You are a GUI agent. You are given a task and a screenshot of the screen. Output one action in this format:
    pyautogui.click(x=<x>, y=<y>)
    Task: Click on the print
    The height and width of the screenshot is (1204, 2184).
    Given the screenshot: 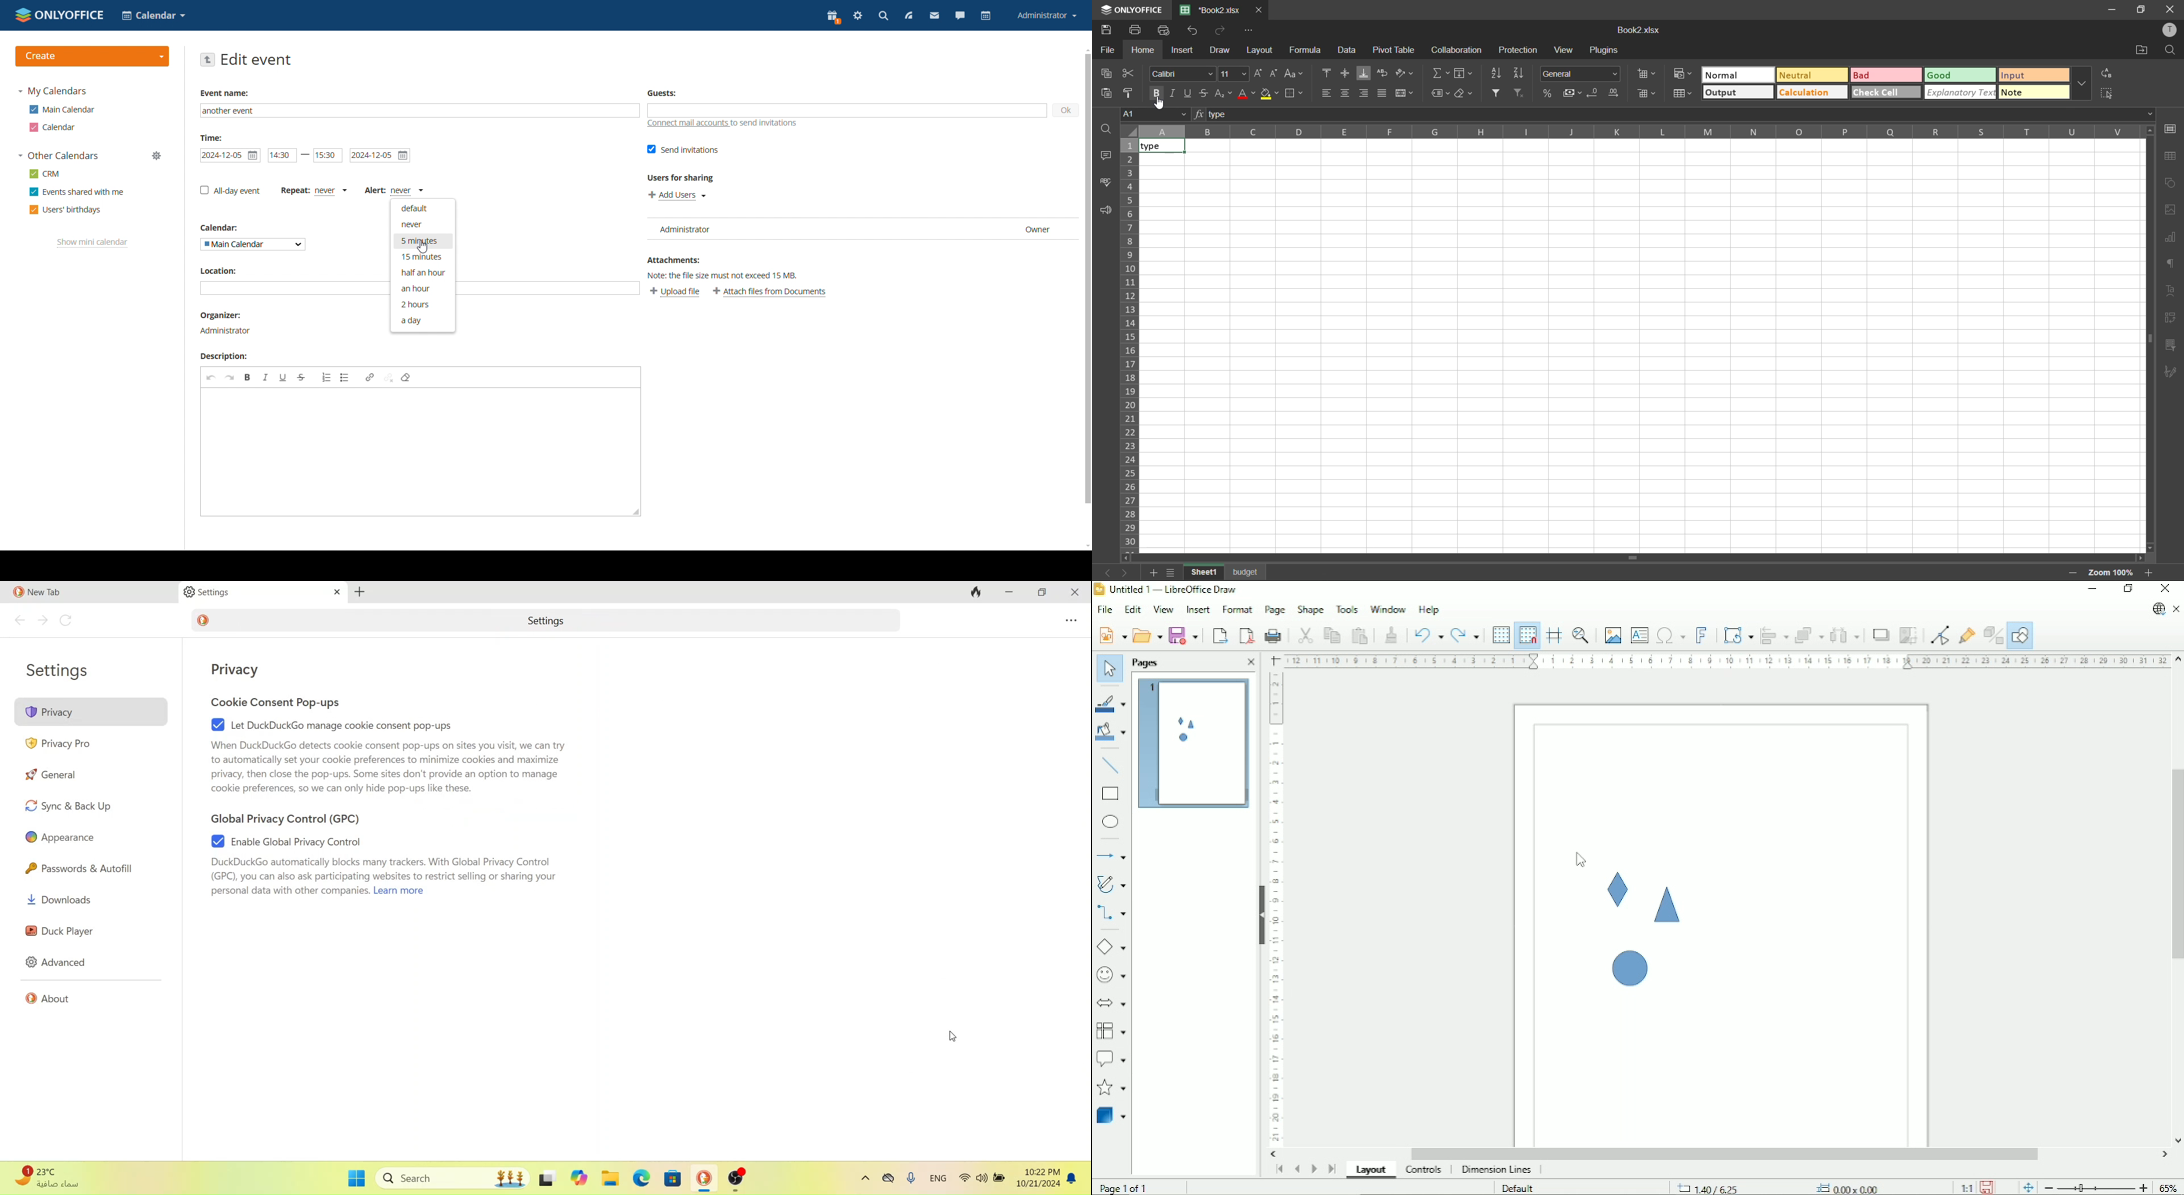 What is the action you would take?
    pyautogui.click(x=1136, y=30)
    